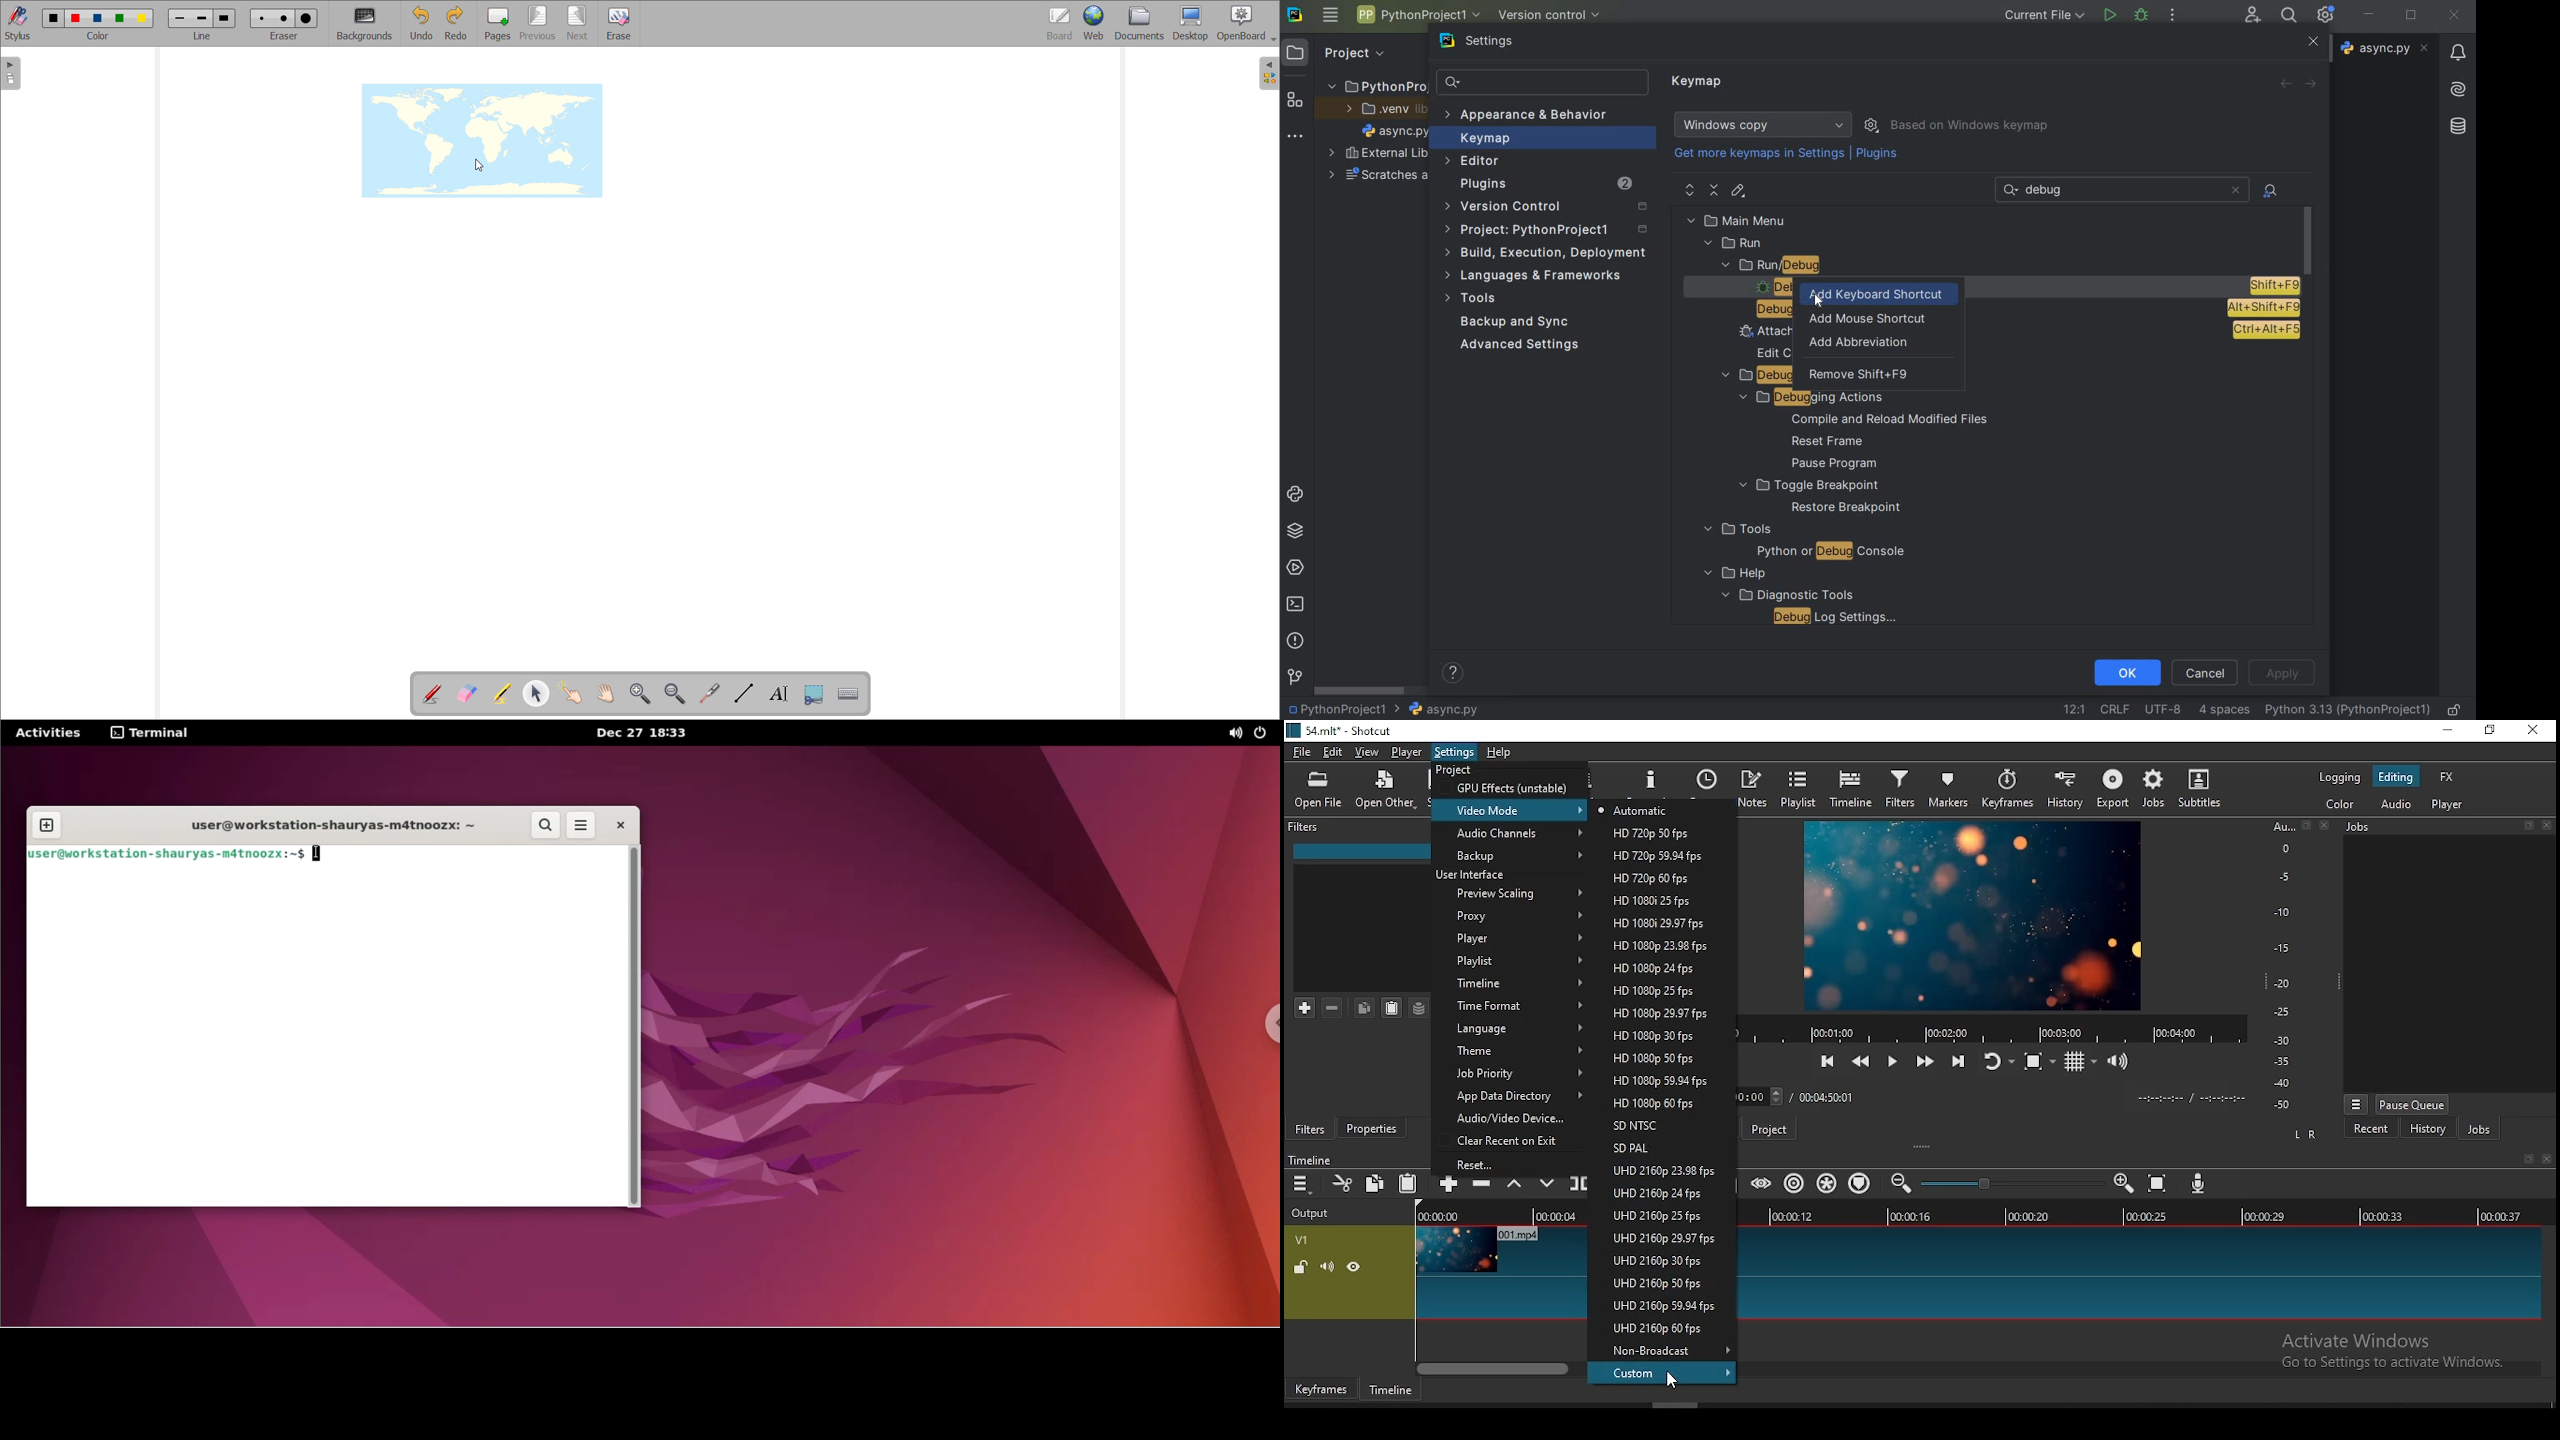  Describe the element at coordinates (2282, 1105) in the screenshot. I see `-50` at that location.